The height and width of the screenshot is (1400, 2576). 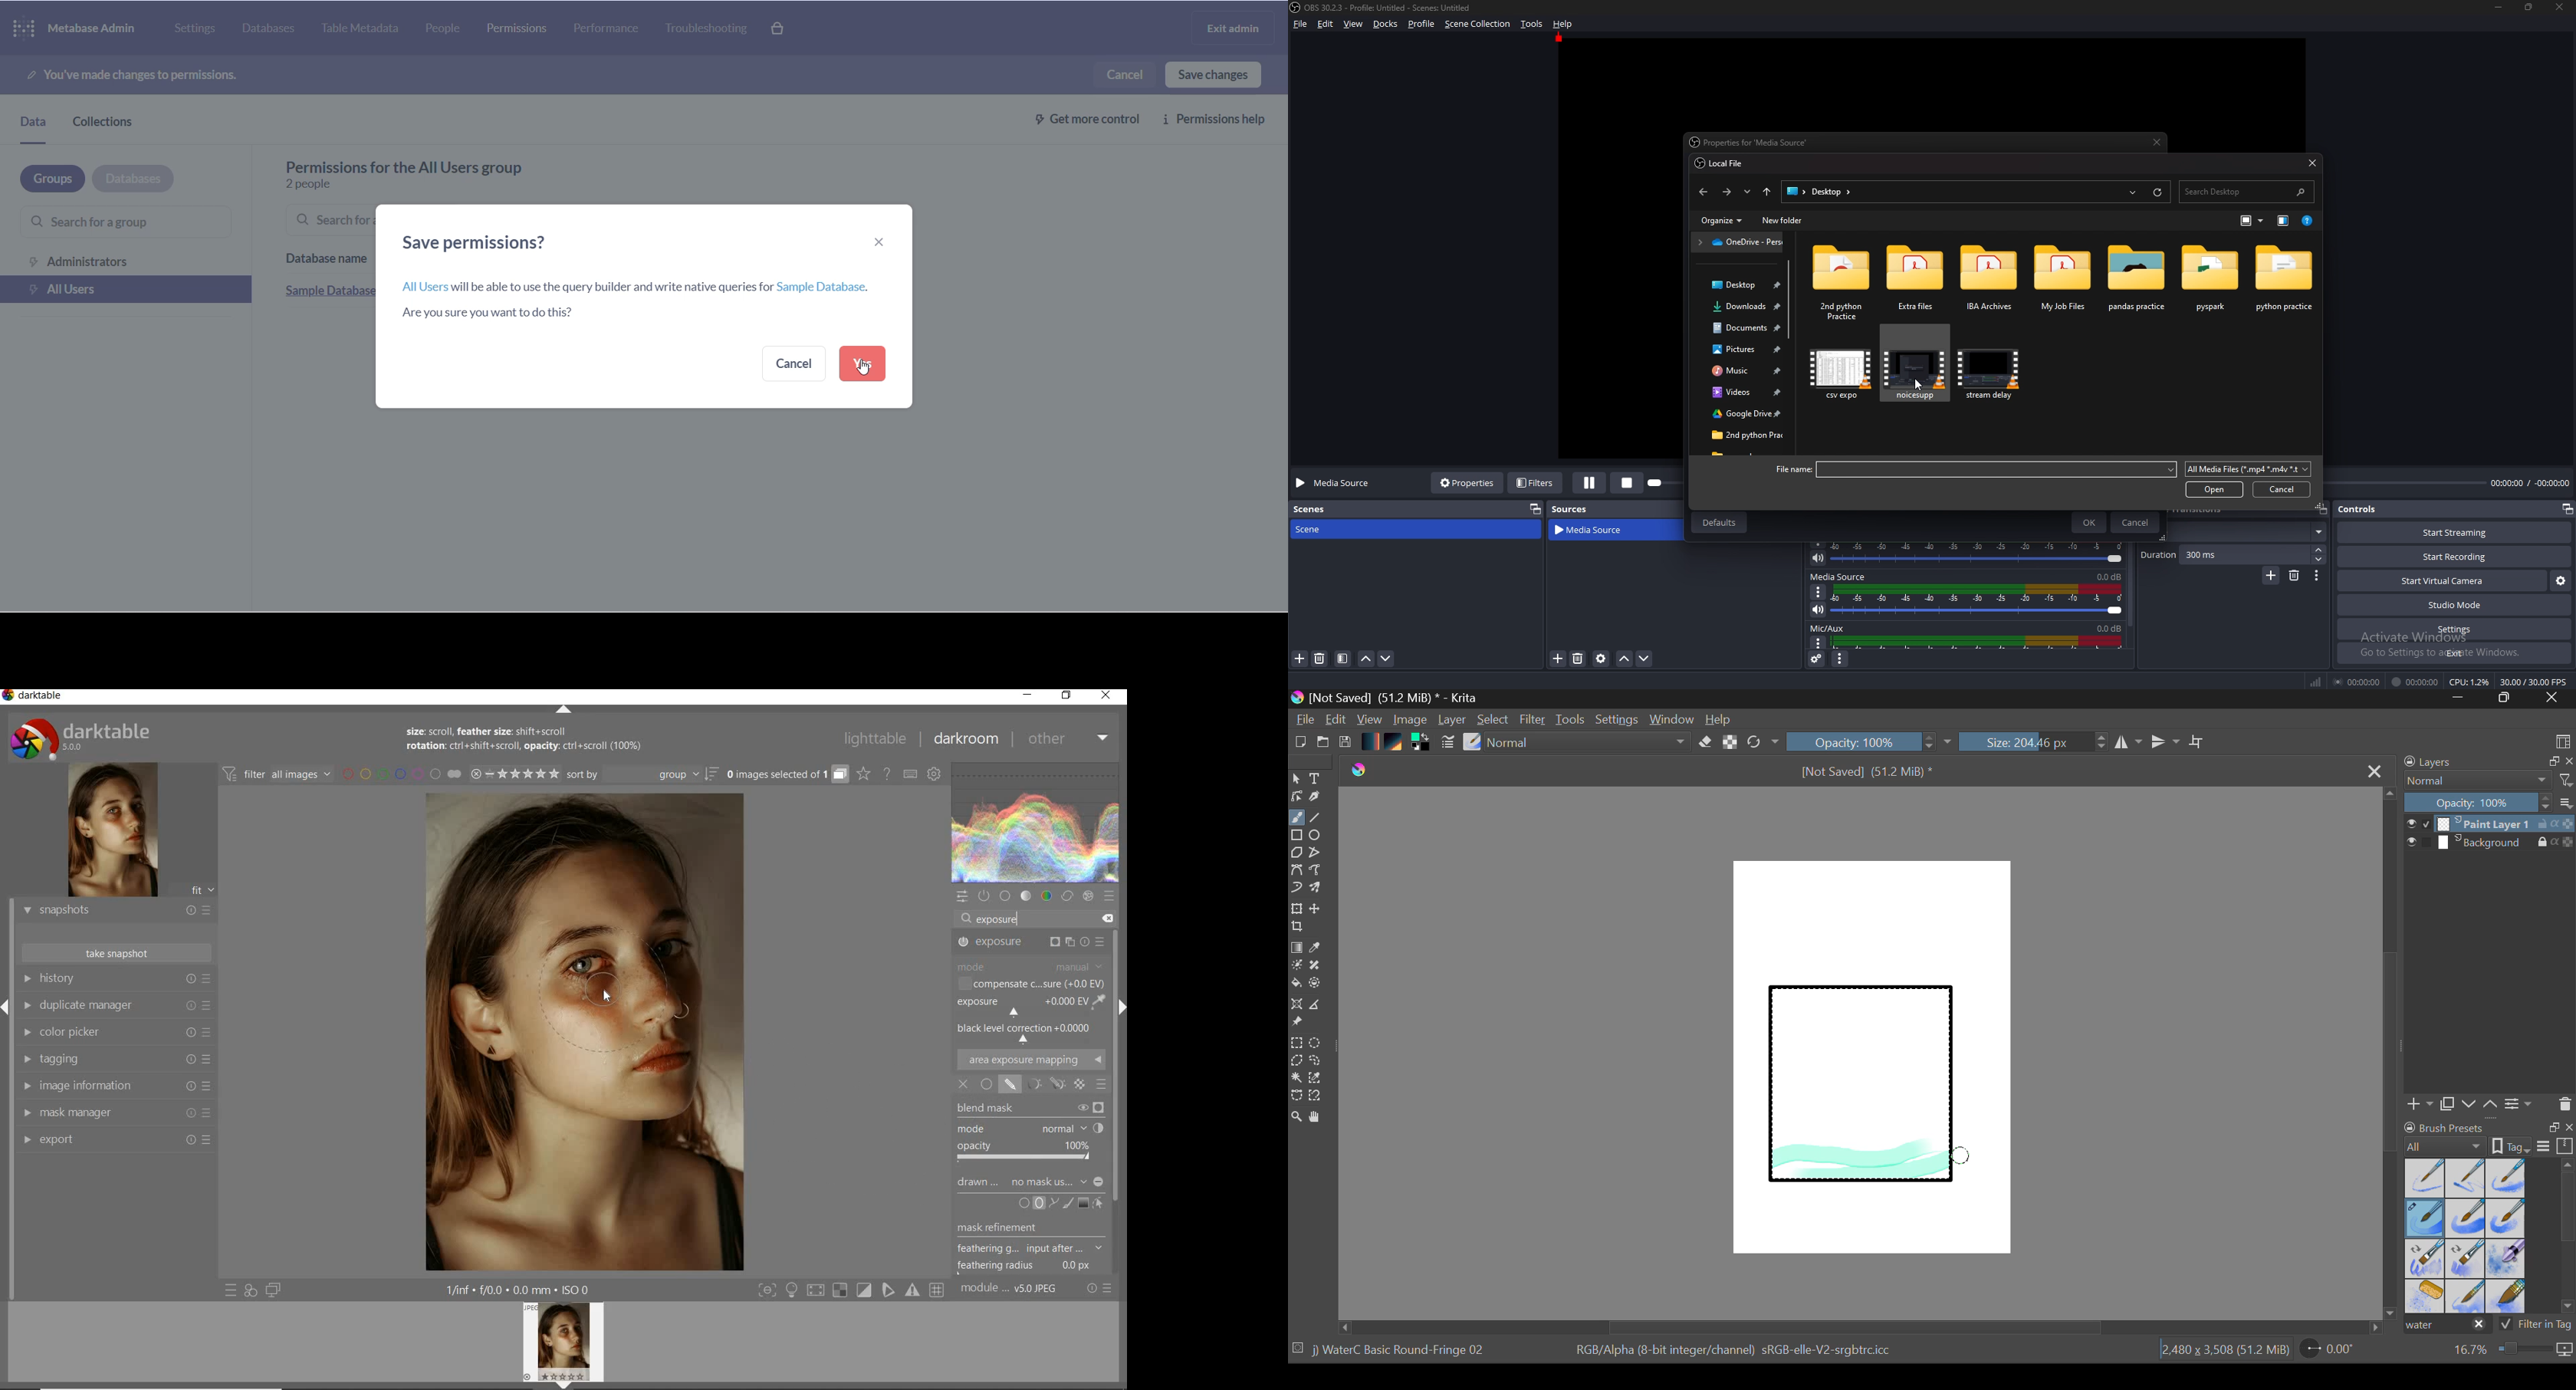 I want to click on Move scene up, so click(x=1366, y=661).